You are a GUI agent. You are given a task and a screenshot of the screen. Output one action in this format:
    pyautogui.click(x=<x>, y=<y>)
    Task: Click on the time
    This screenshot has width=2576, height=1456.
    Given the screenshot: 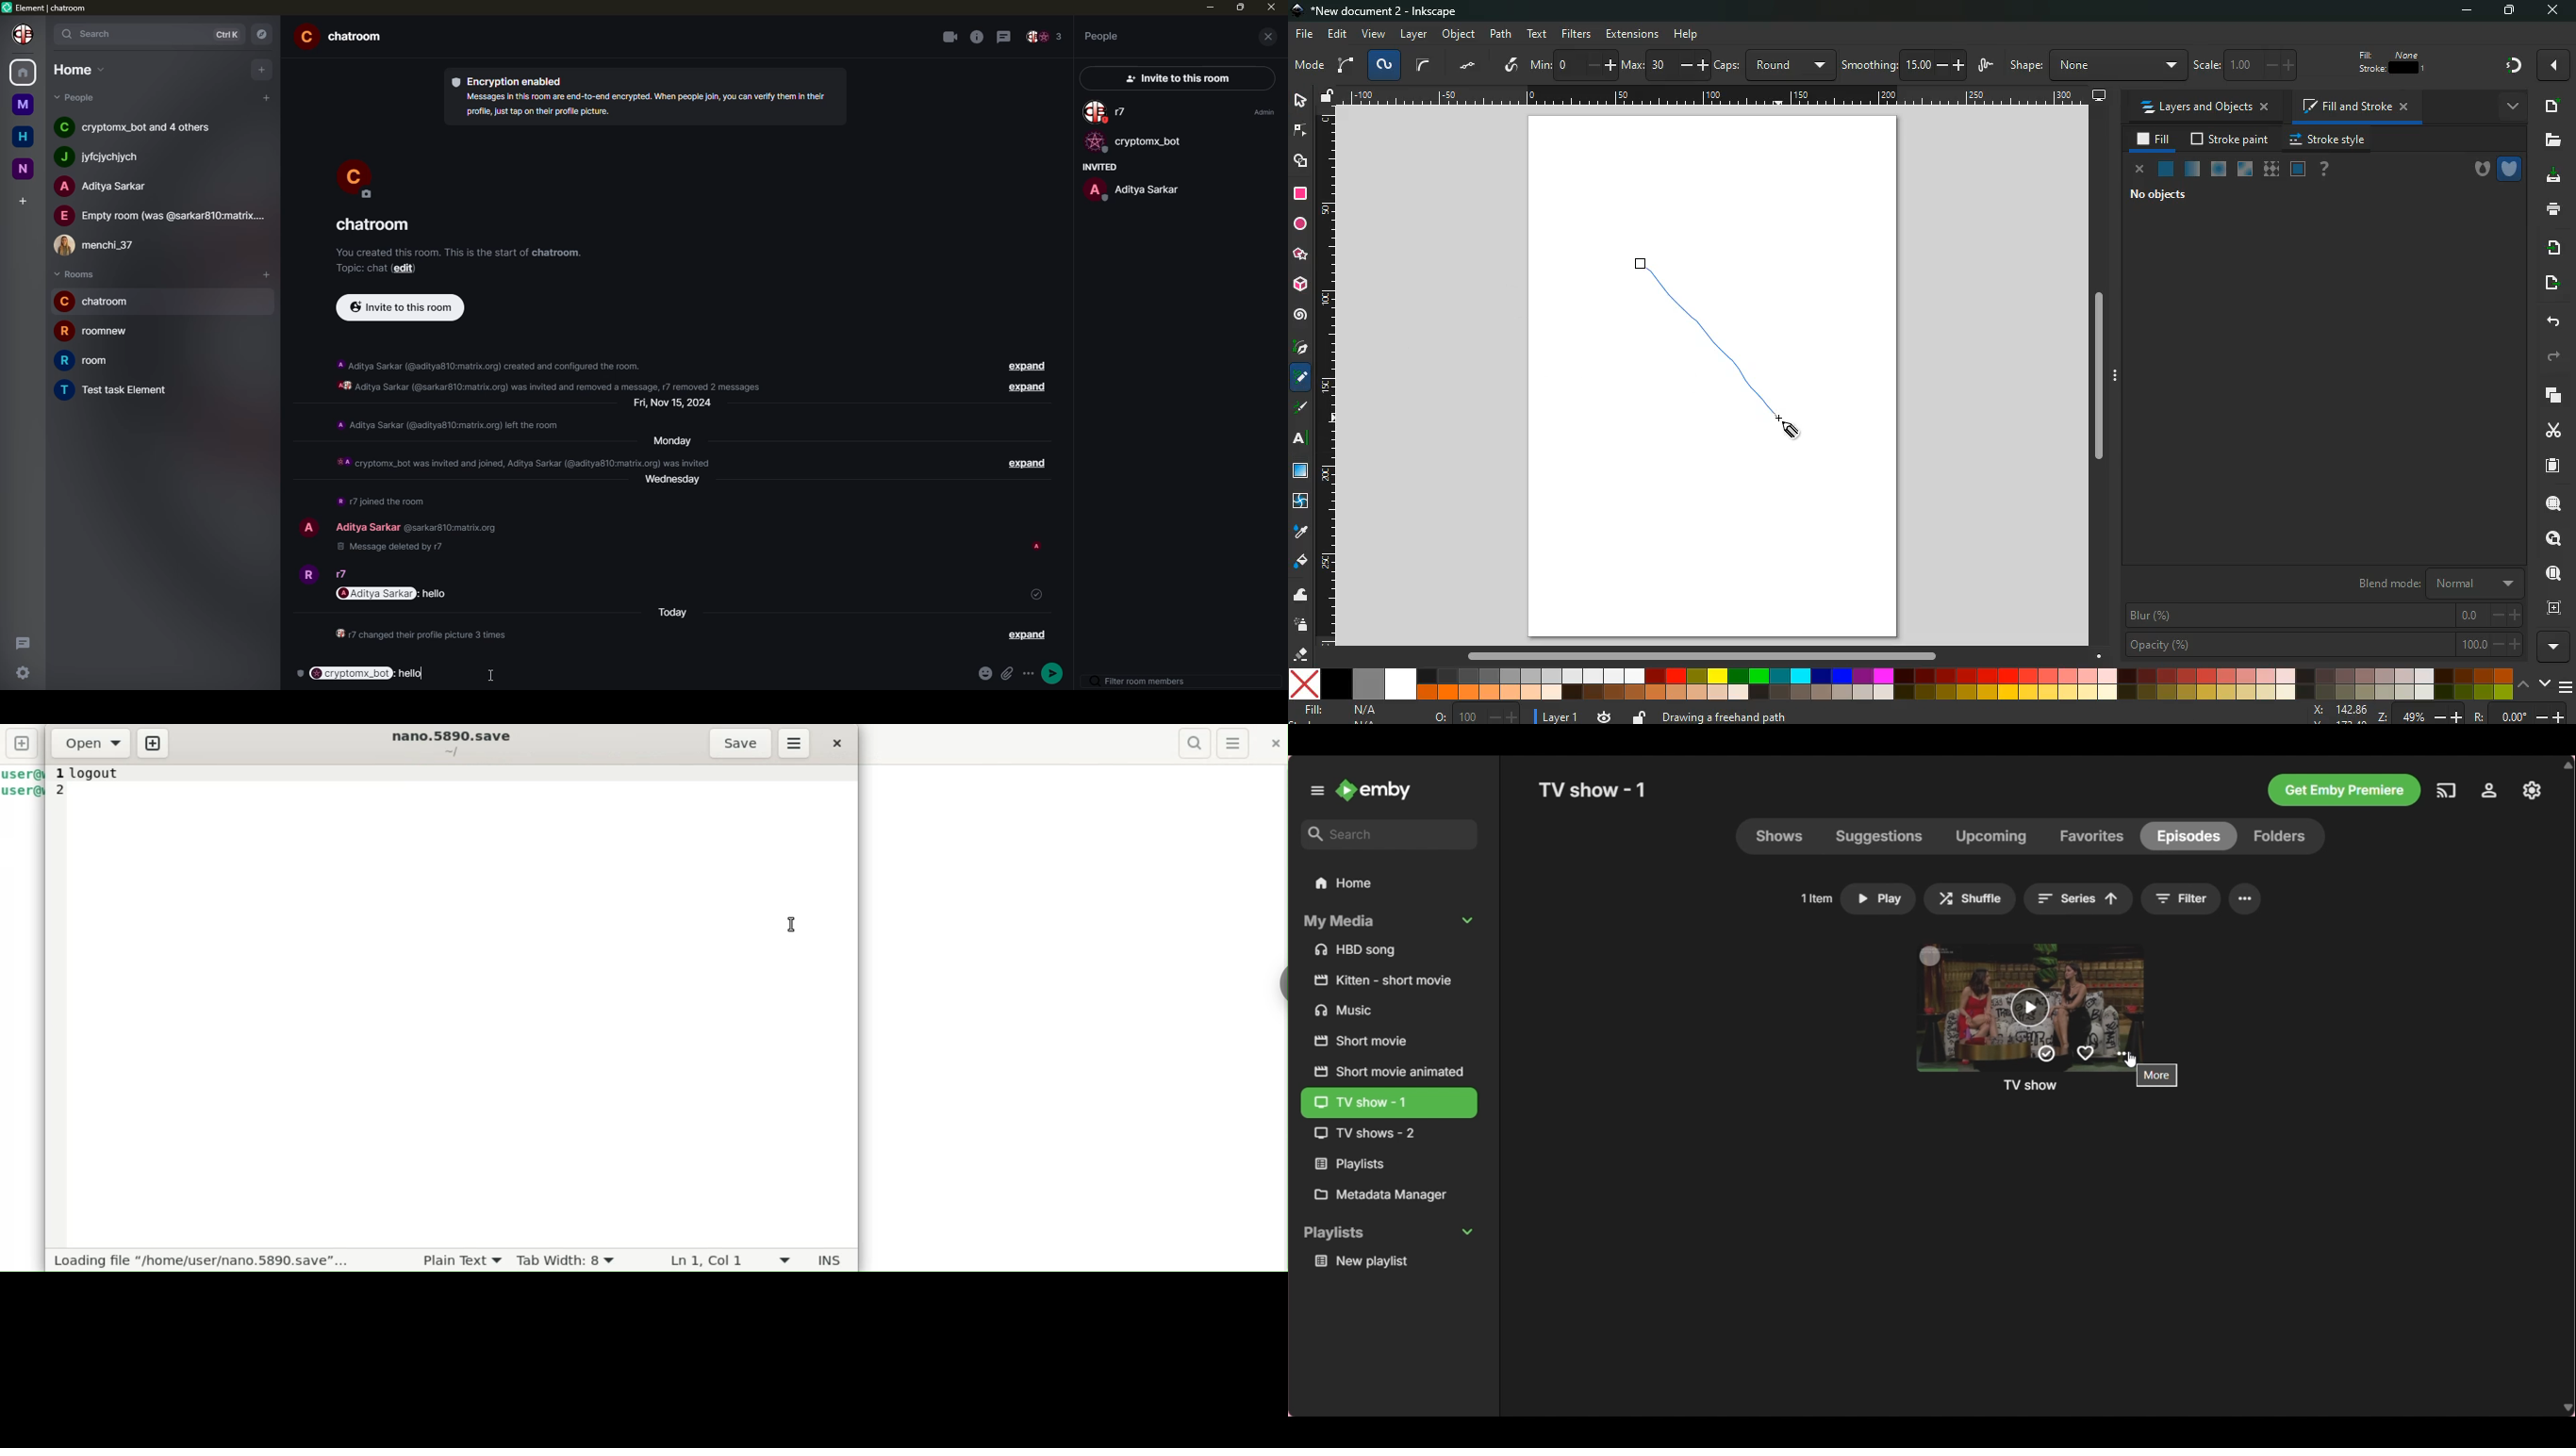 What is the action you would take?
    pyautogui.click(x=1606, y=716)
    